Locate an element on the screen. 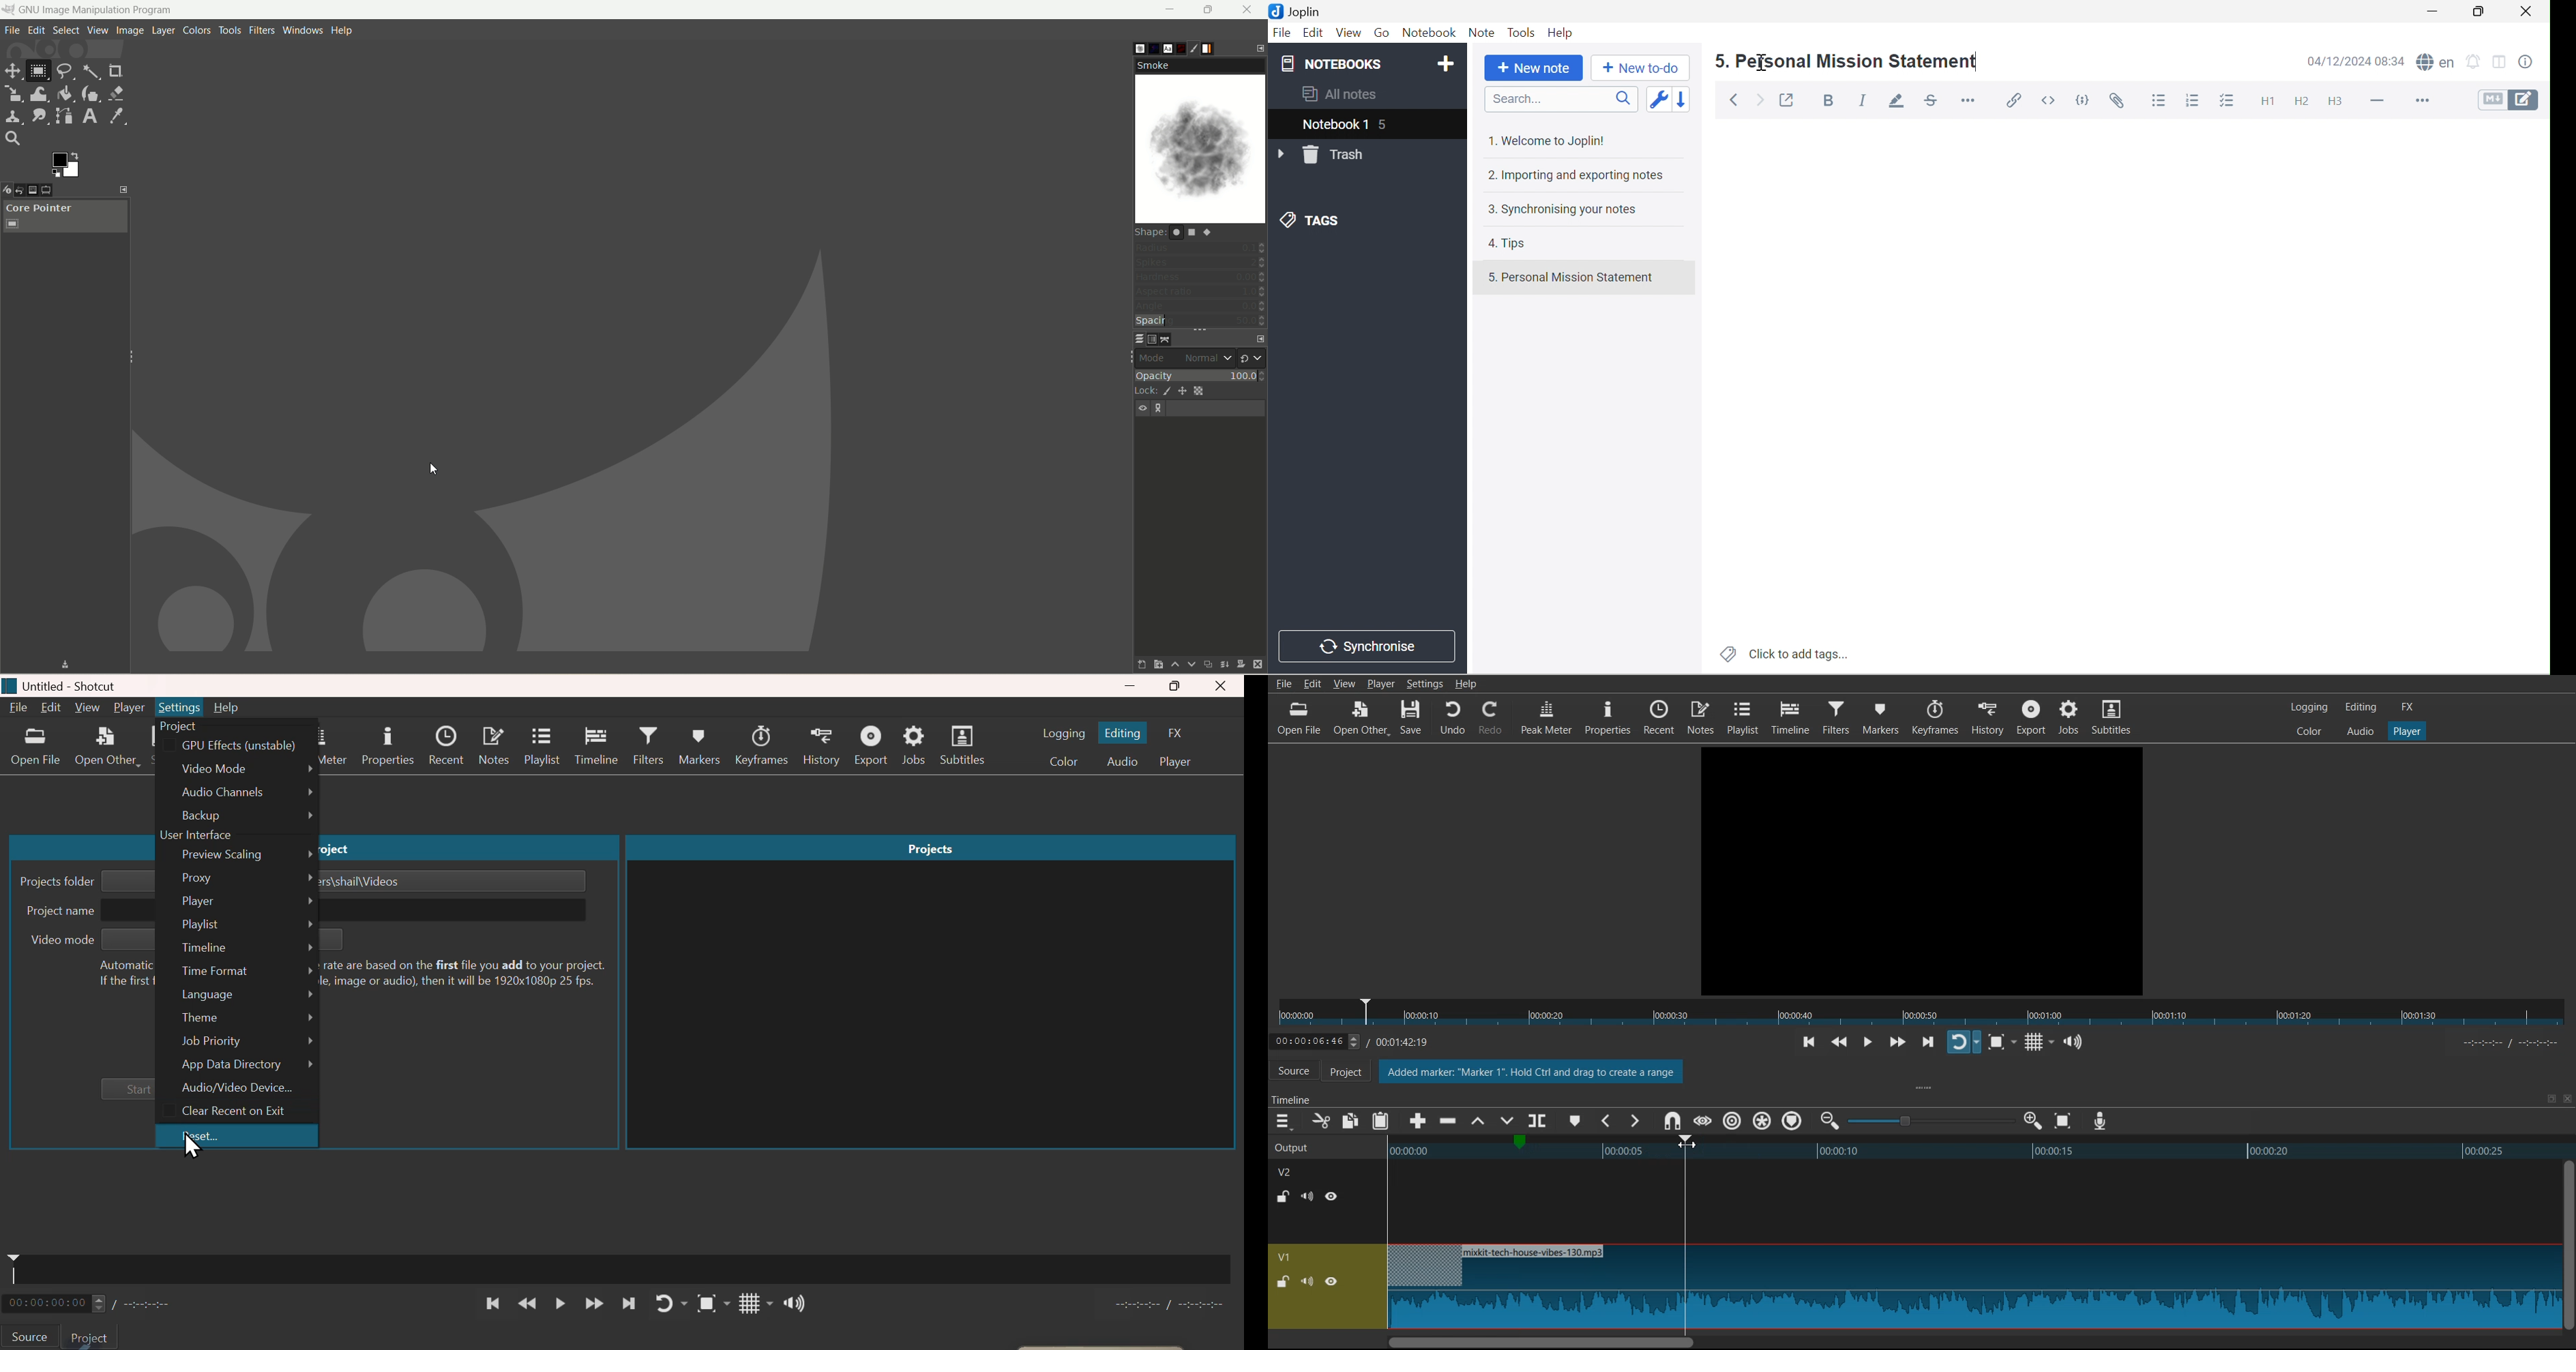  brush editor is located at coordinates (1200, 49).